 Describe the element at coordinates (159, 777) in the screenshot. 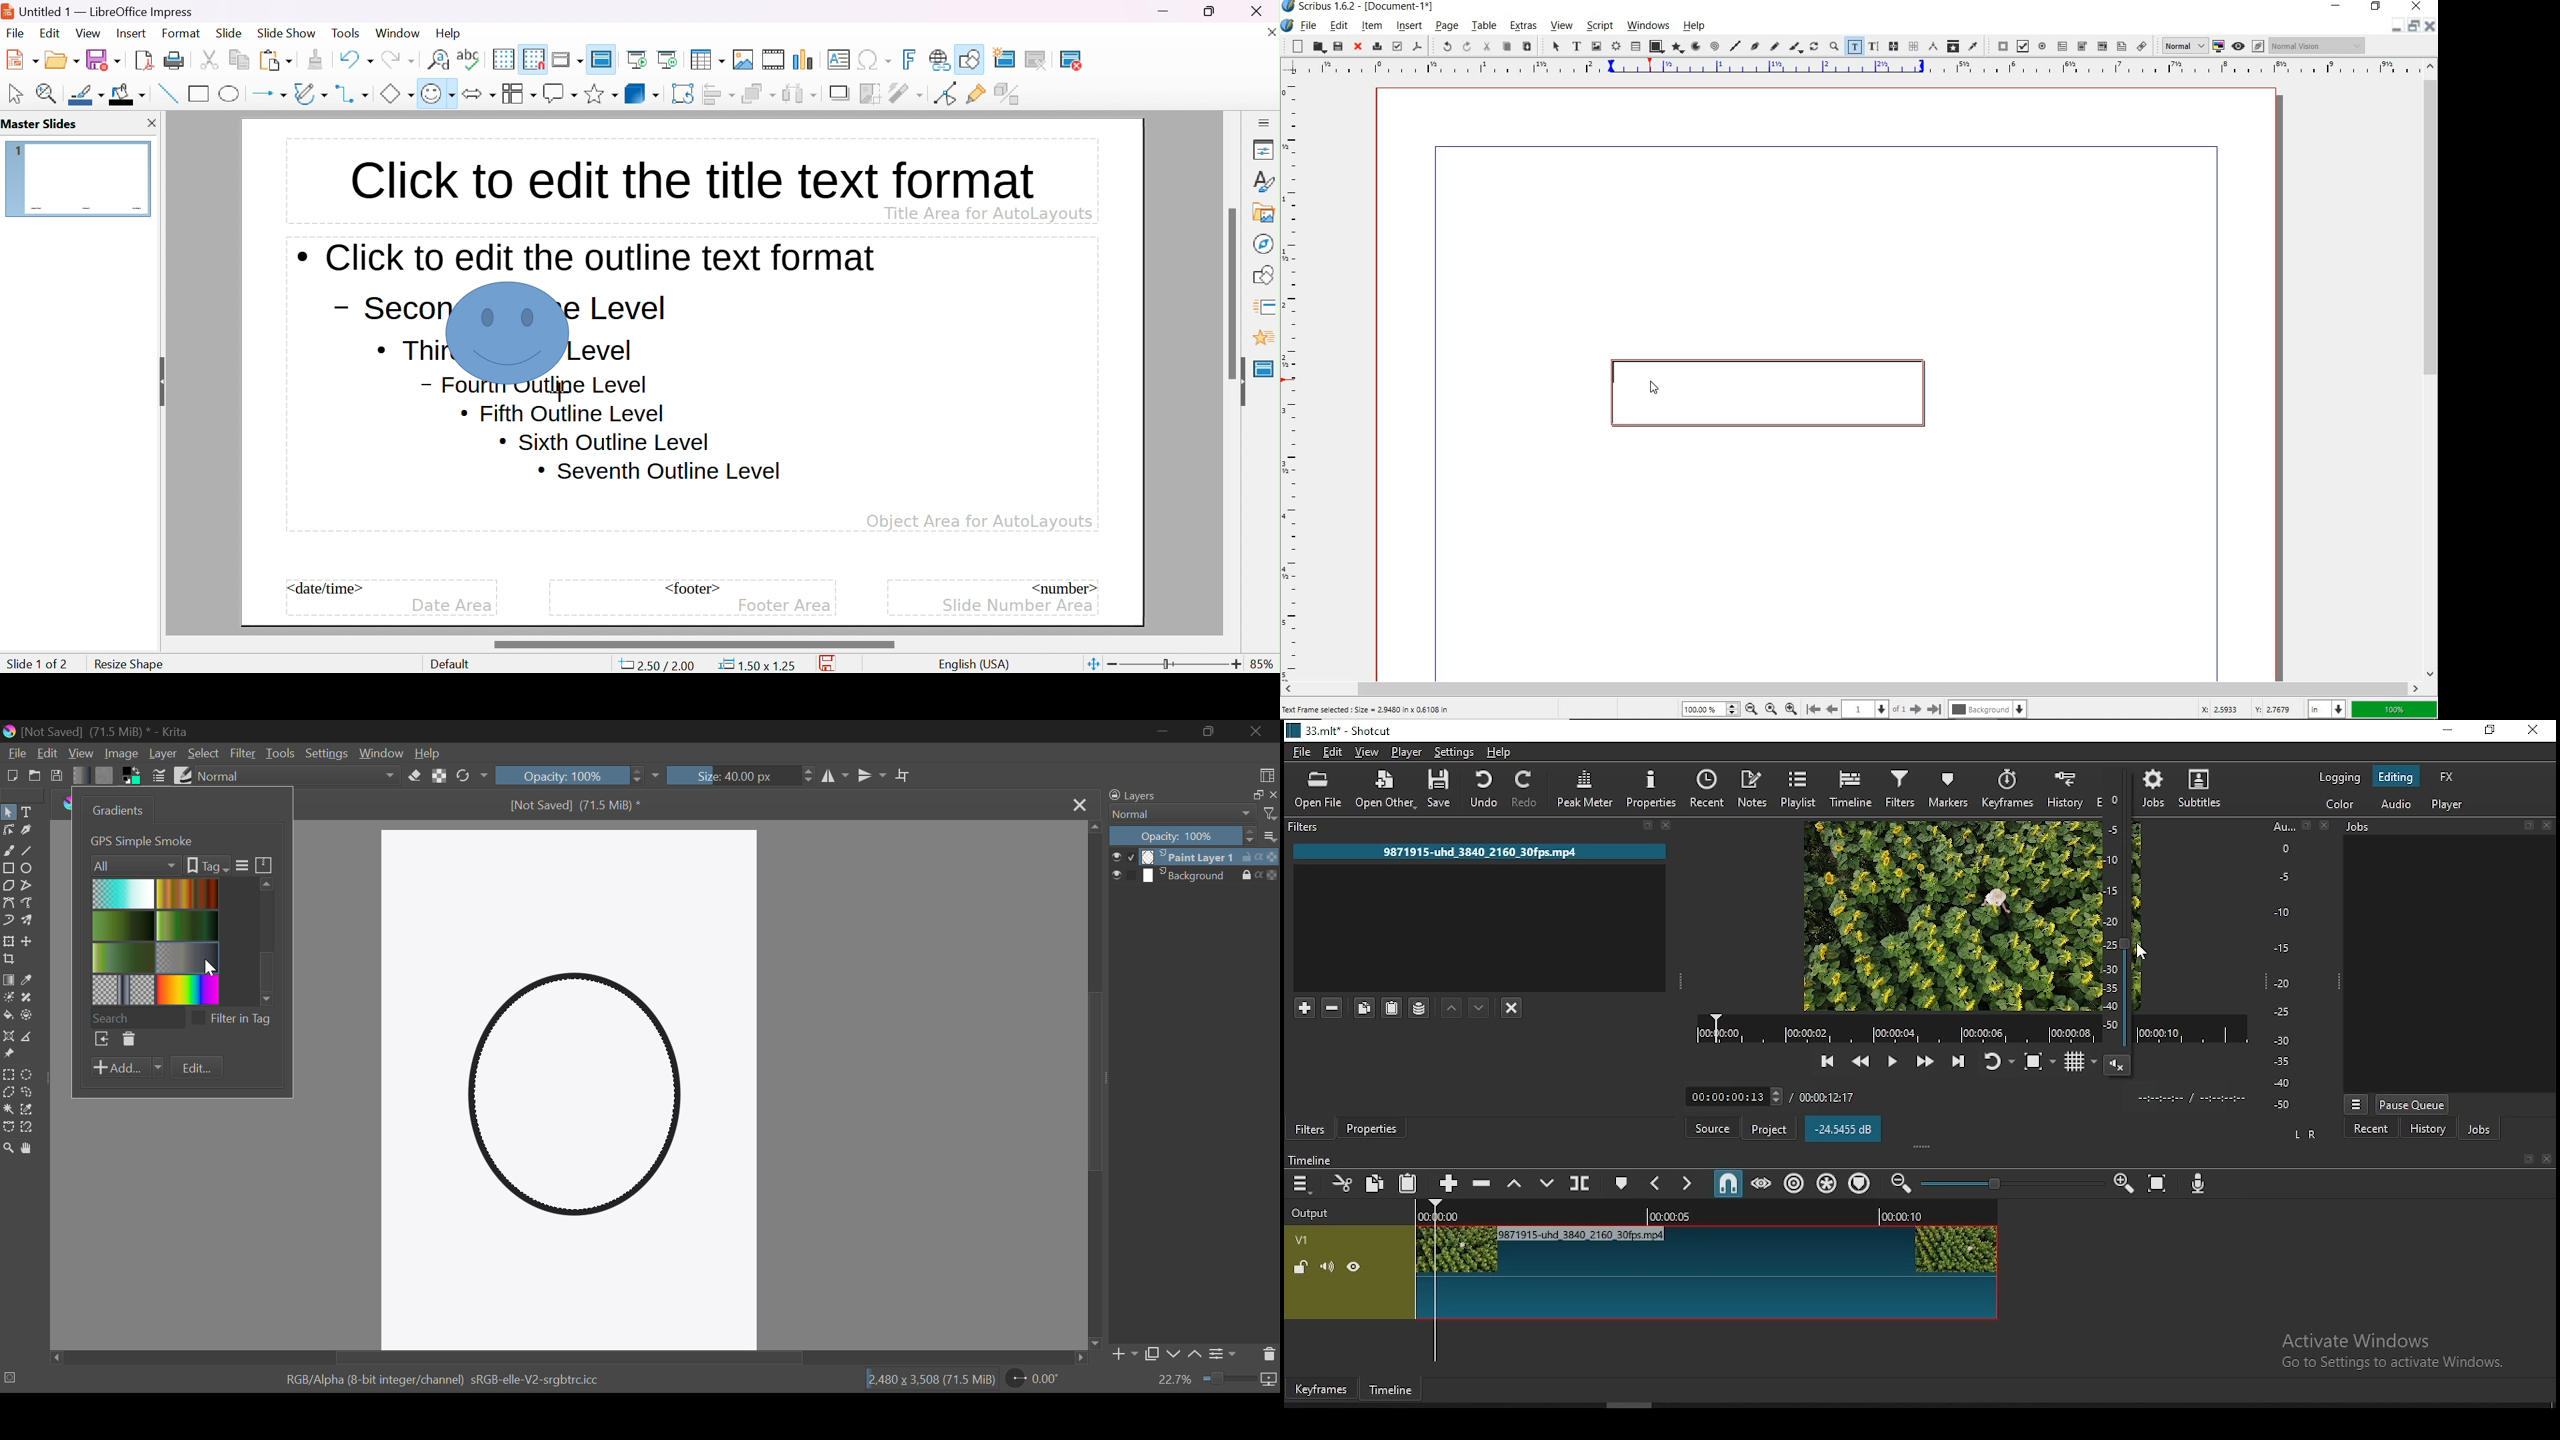

I see `Brush Settings` at that location.